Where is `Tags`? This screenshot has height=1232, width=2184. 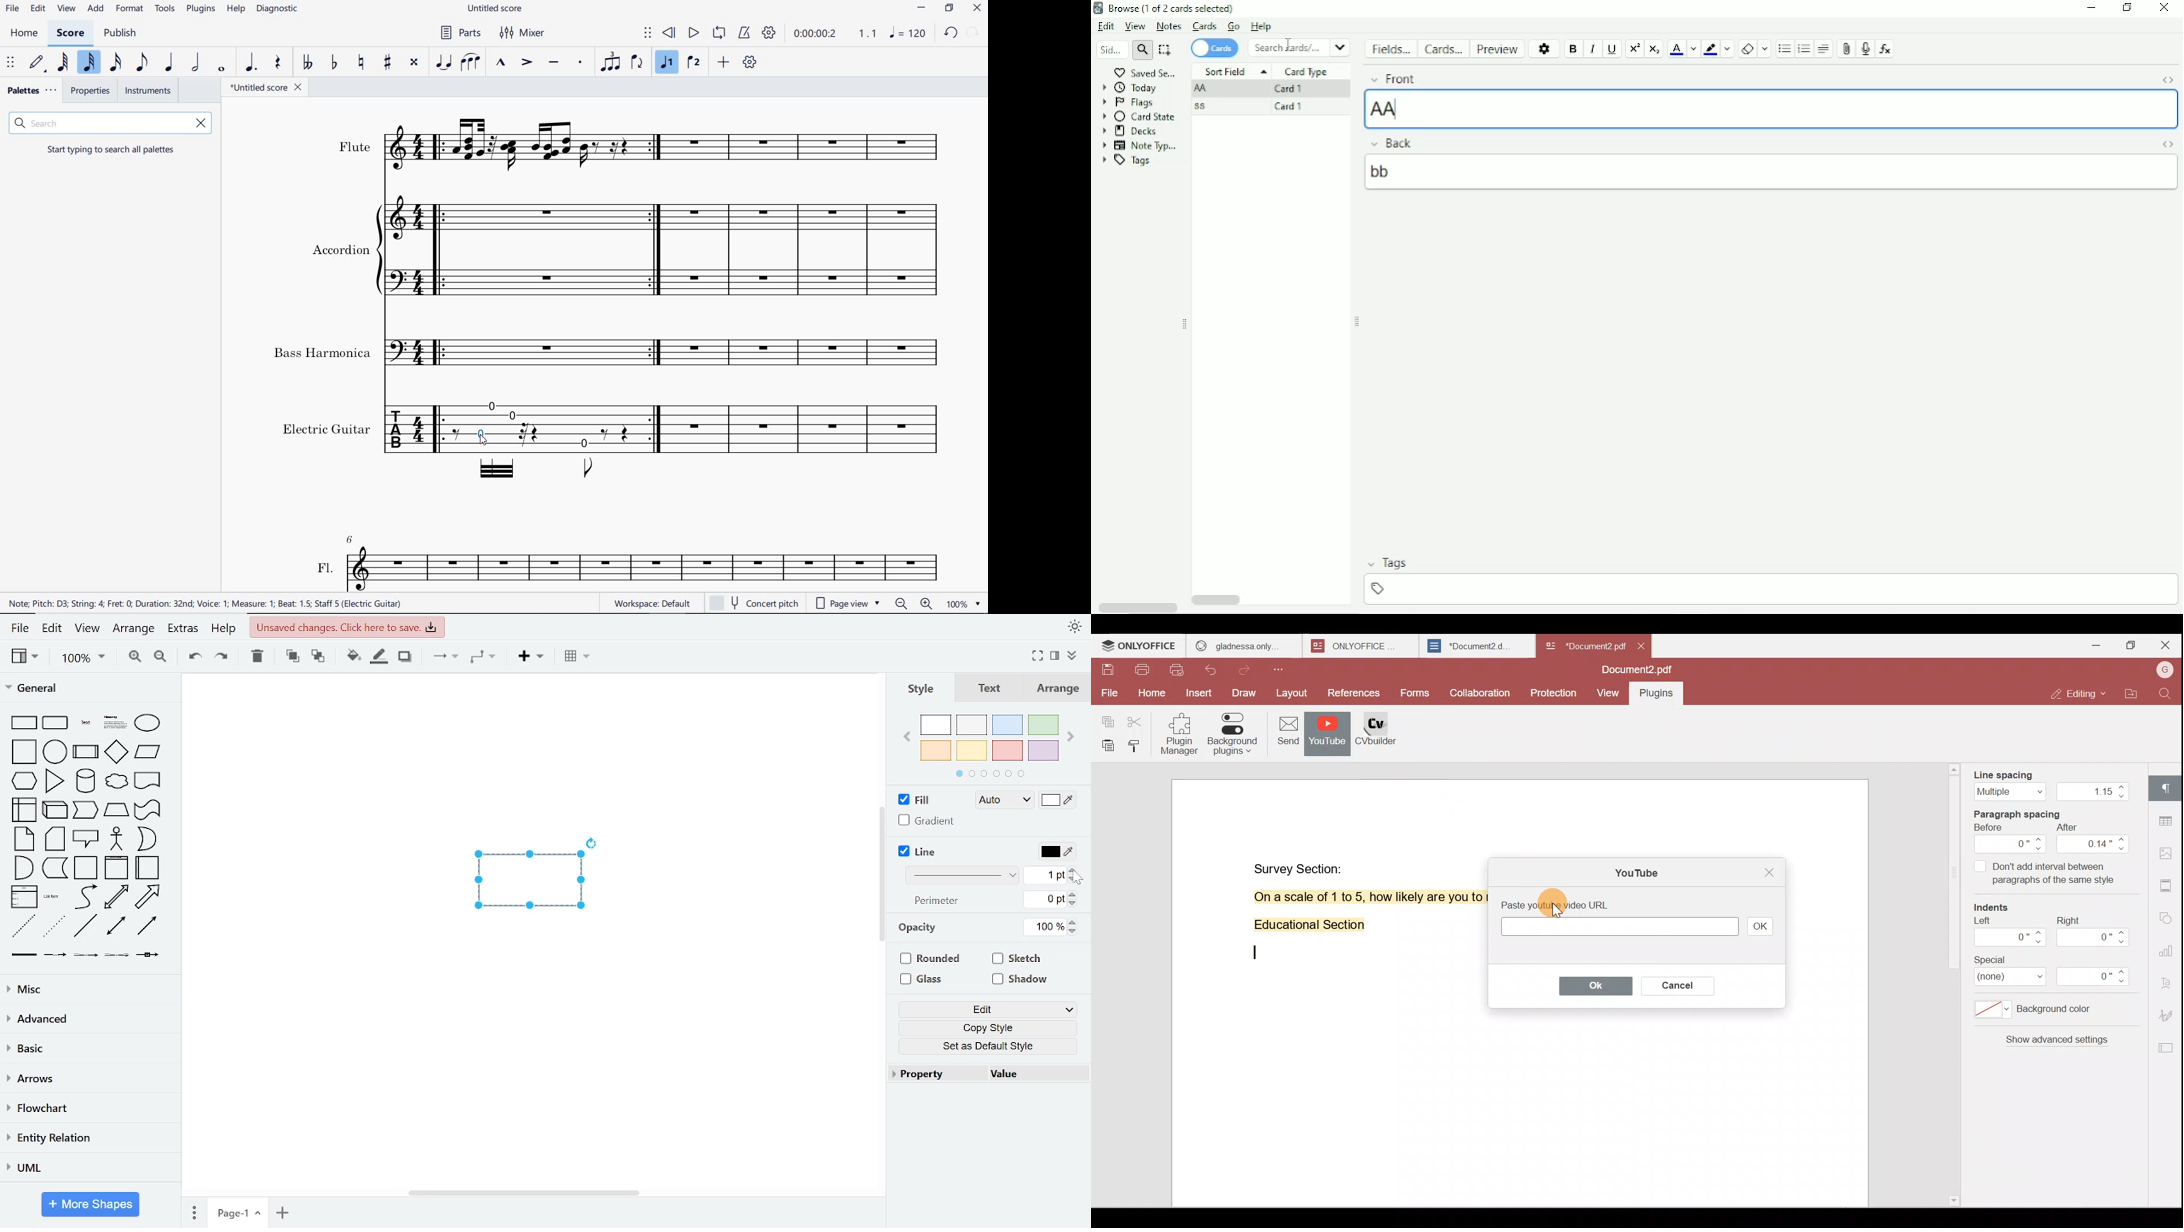
Tags is located at coordinates (1770, 564).